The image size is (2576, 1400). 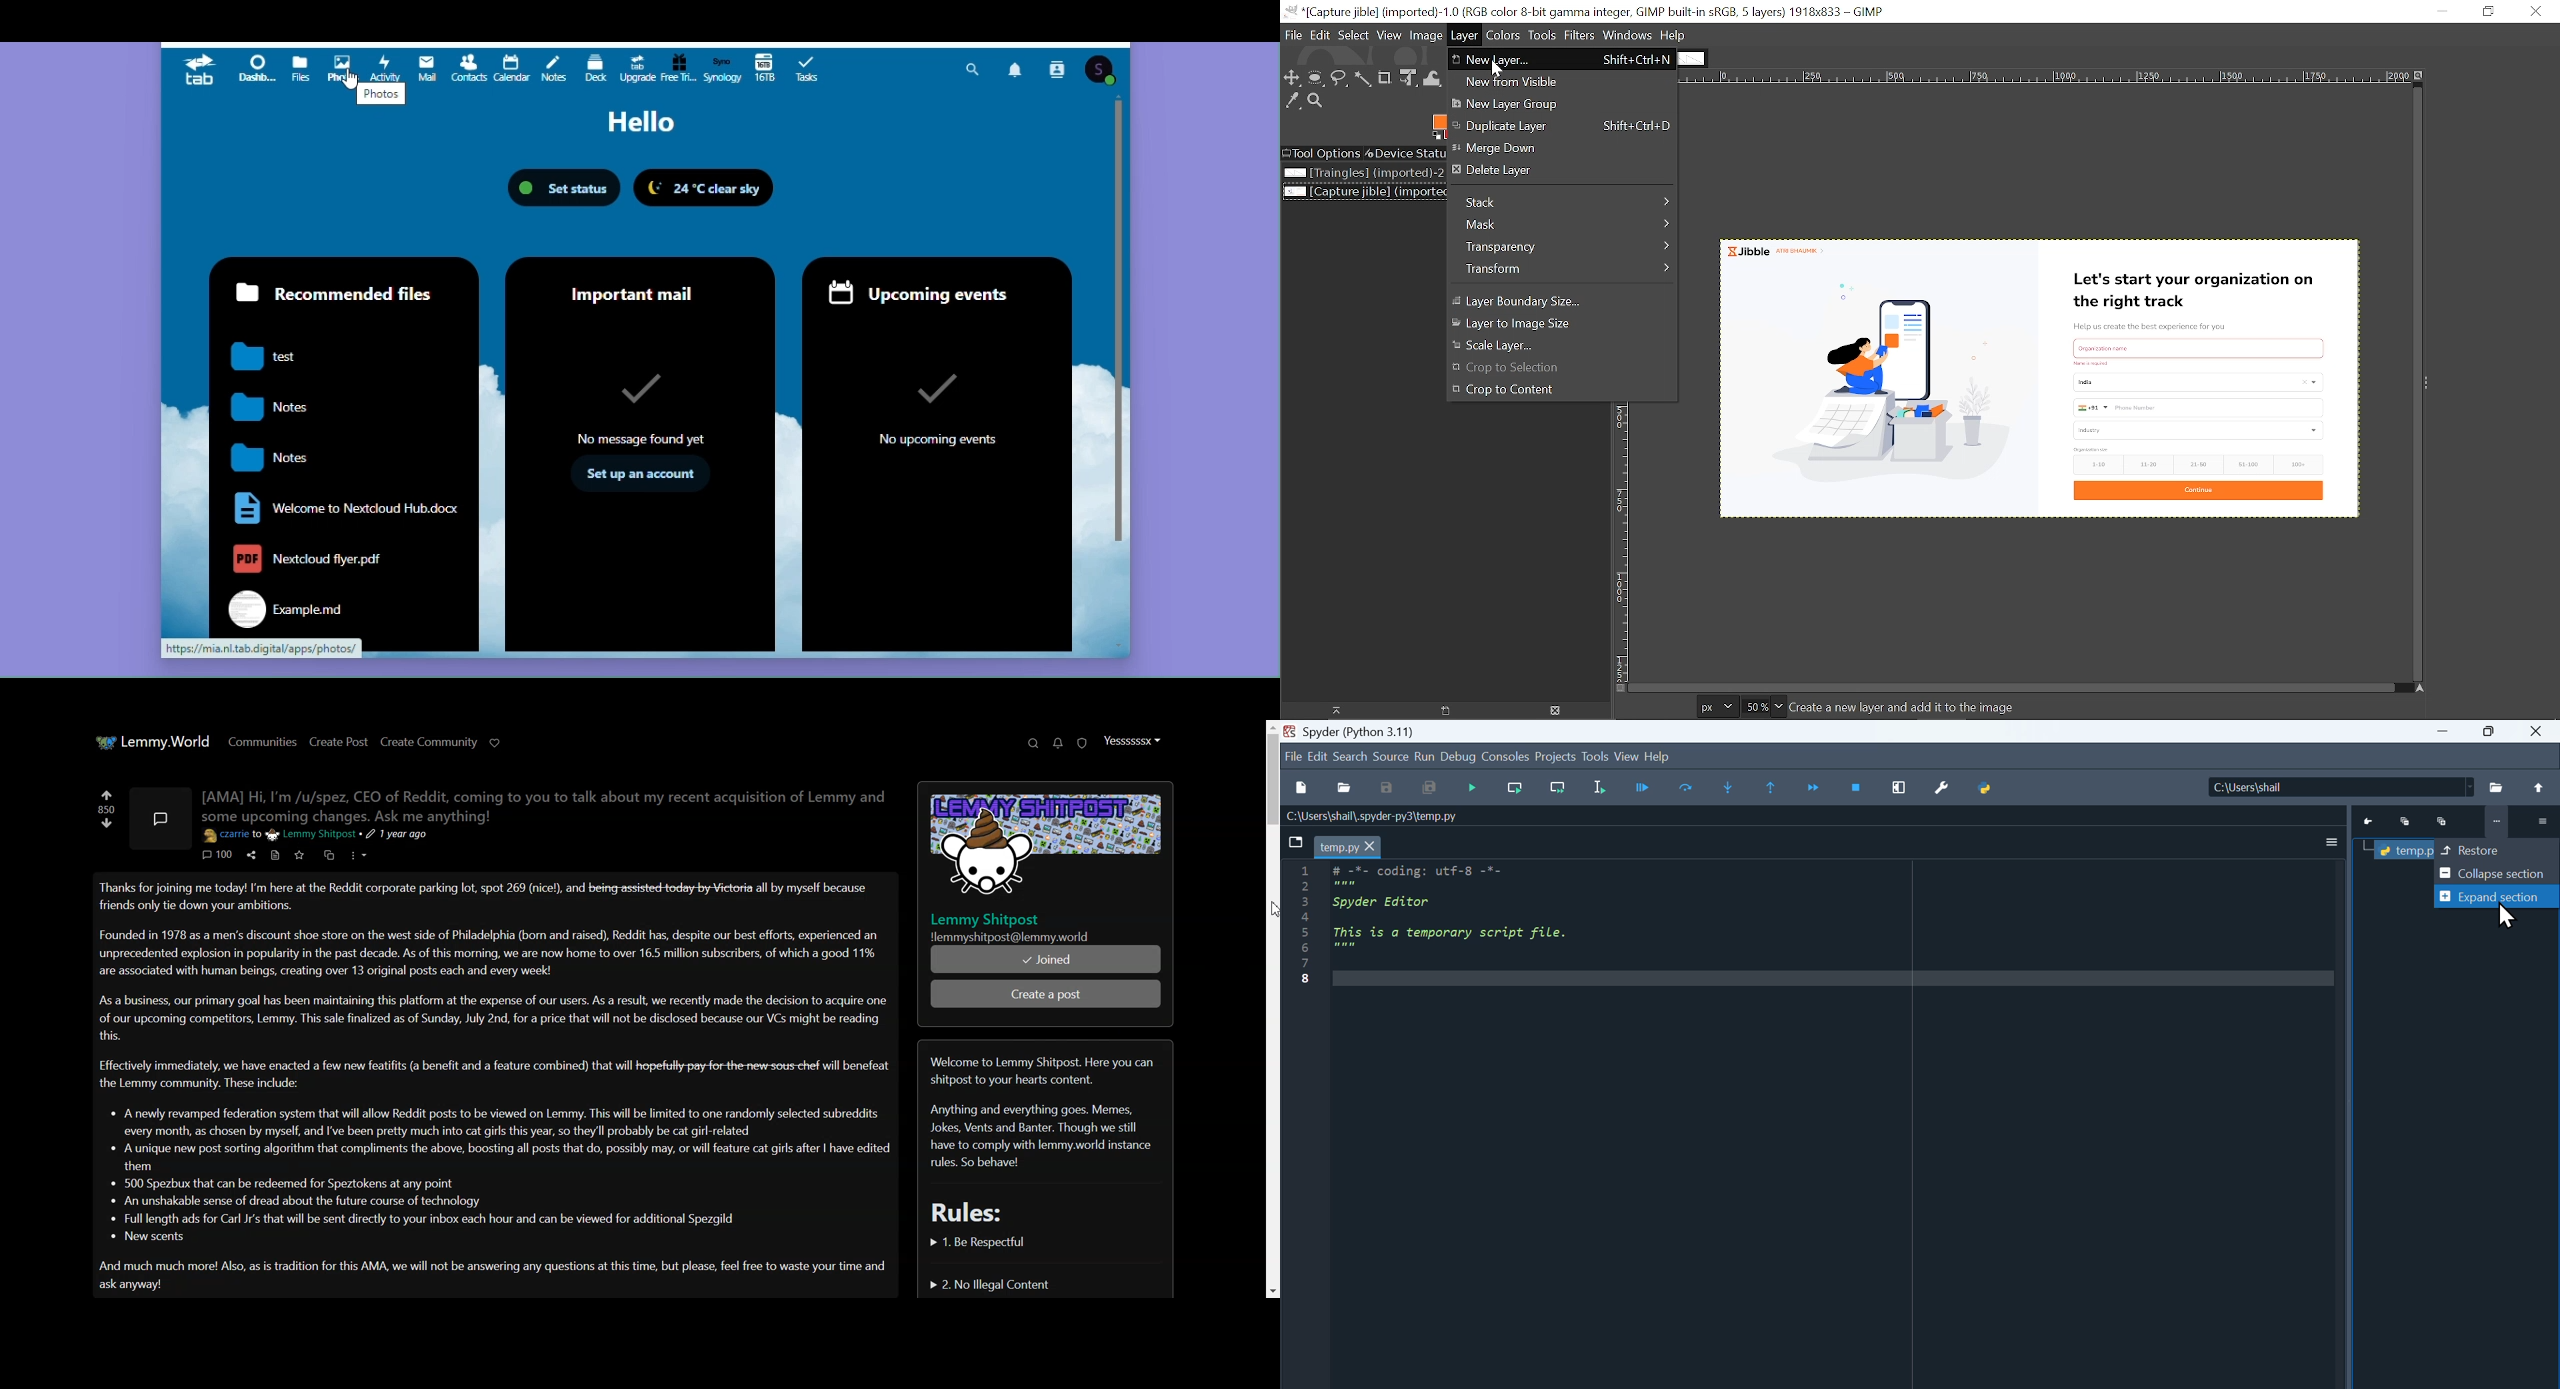 What do you see at coordinates (1057, 71) in the screenshot?
I see `Contacts` at bounding box center [1057, 71].